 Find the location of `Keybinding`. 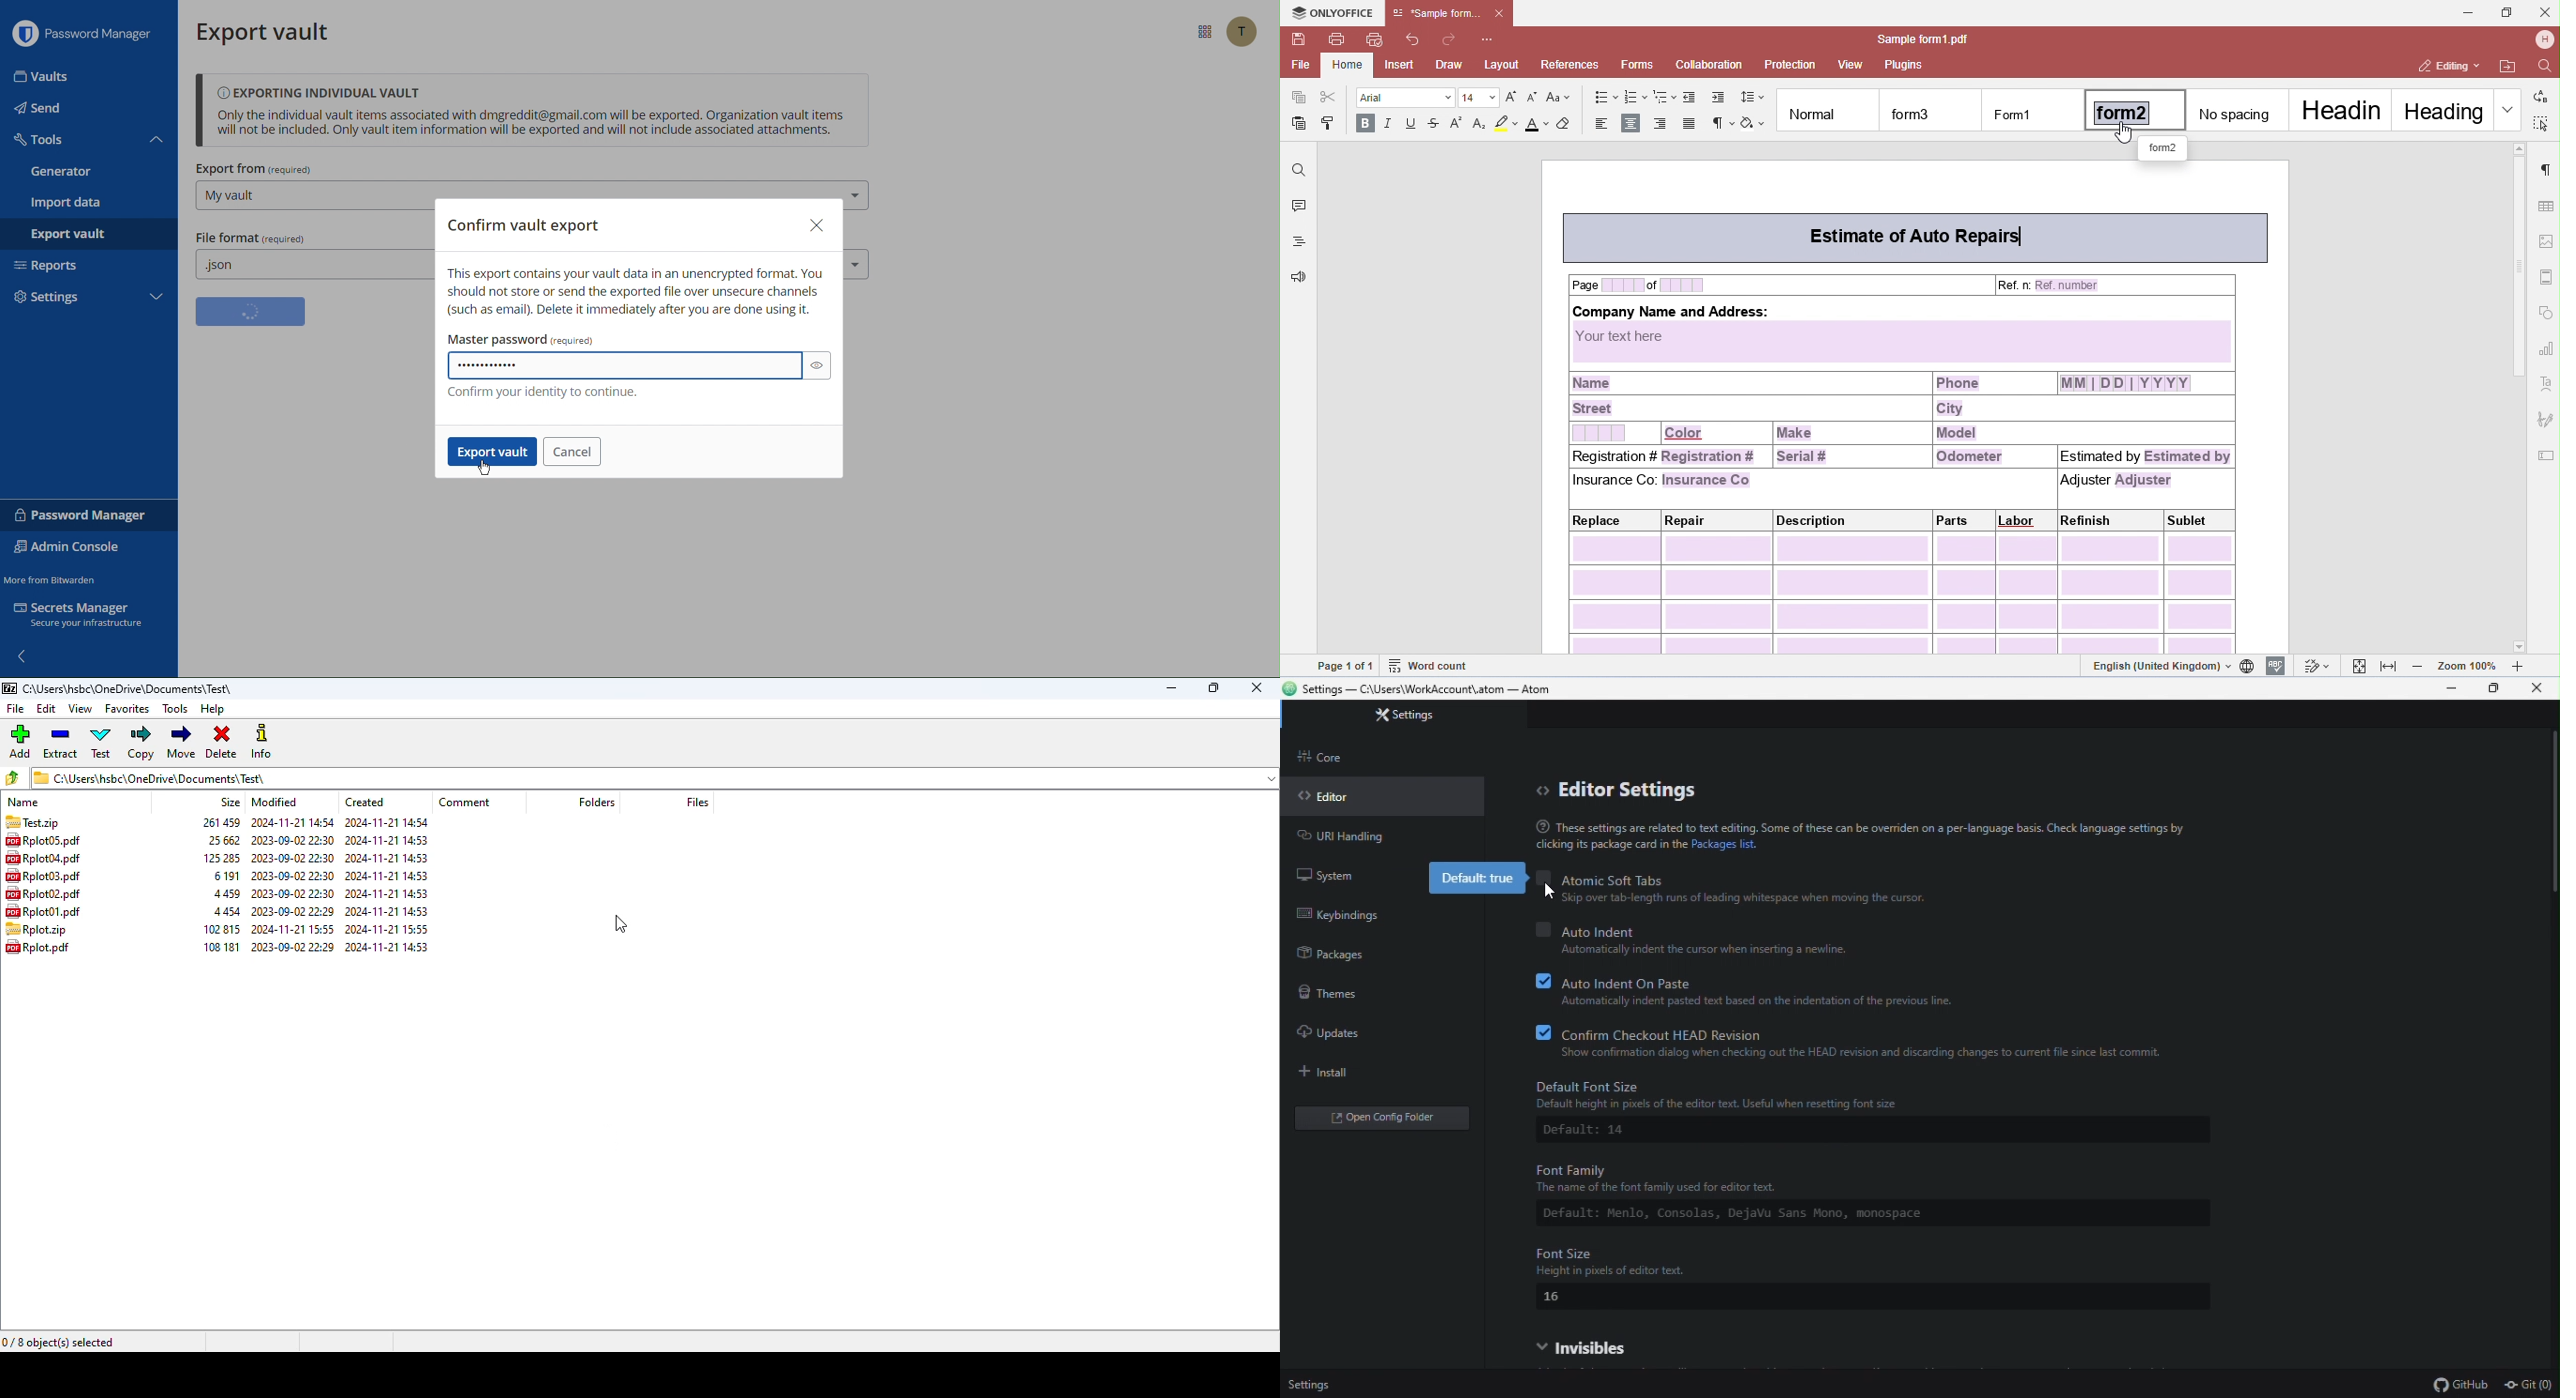

Keybinding is located at coordinates (1343, 915).